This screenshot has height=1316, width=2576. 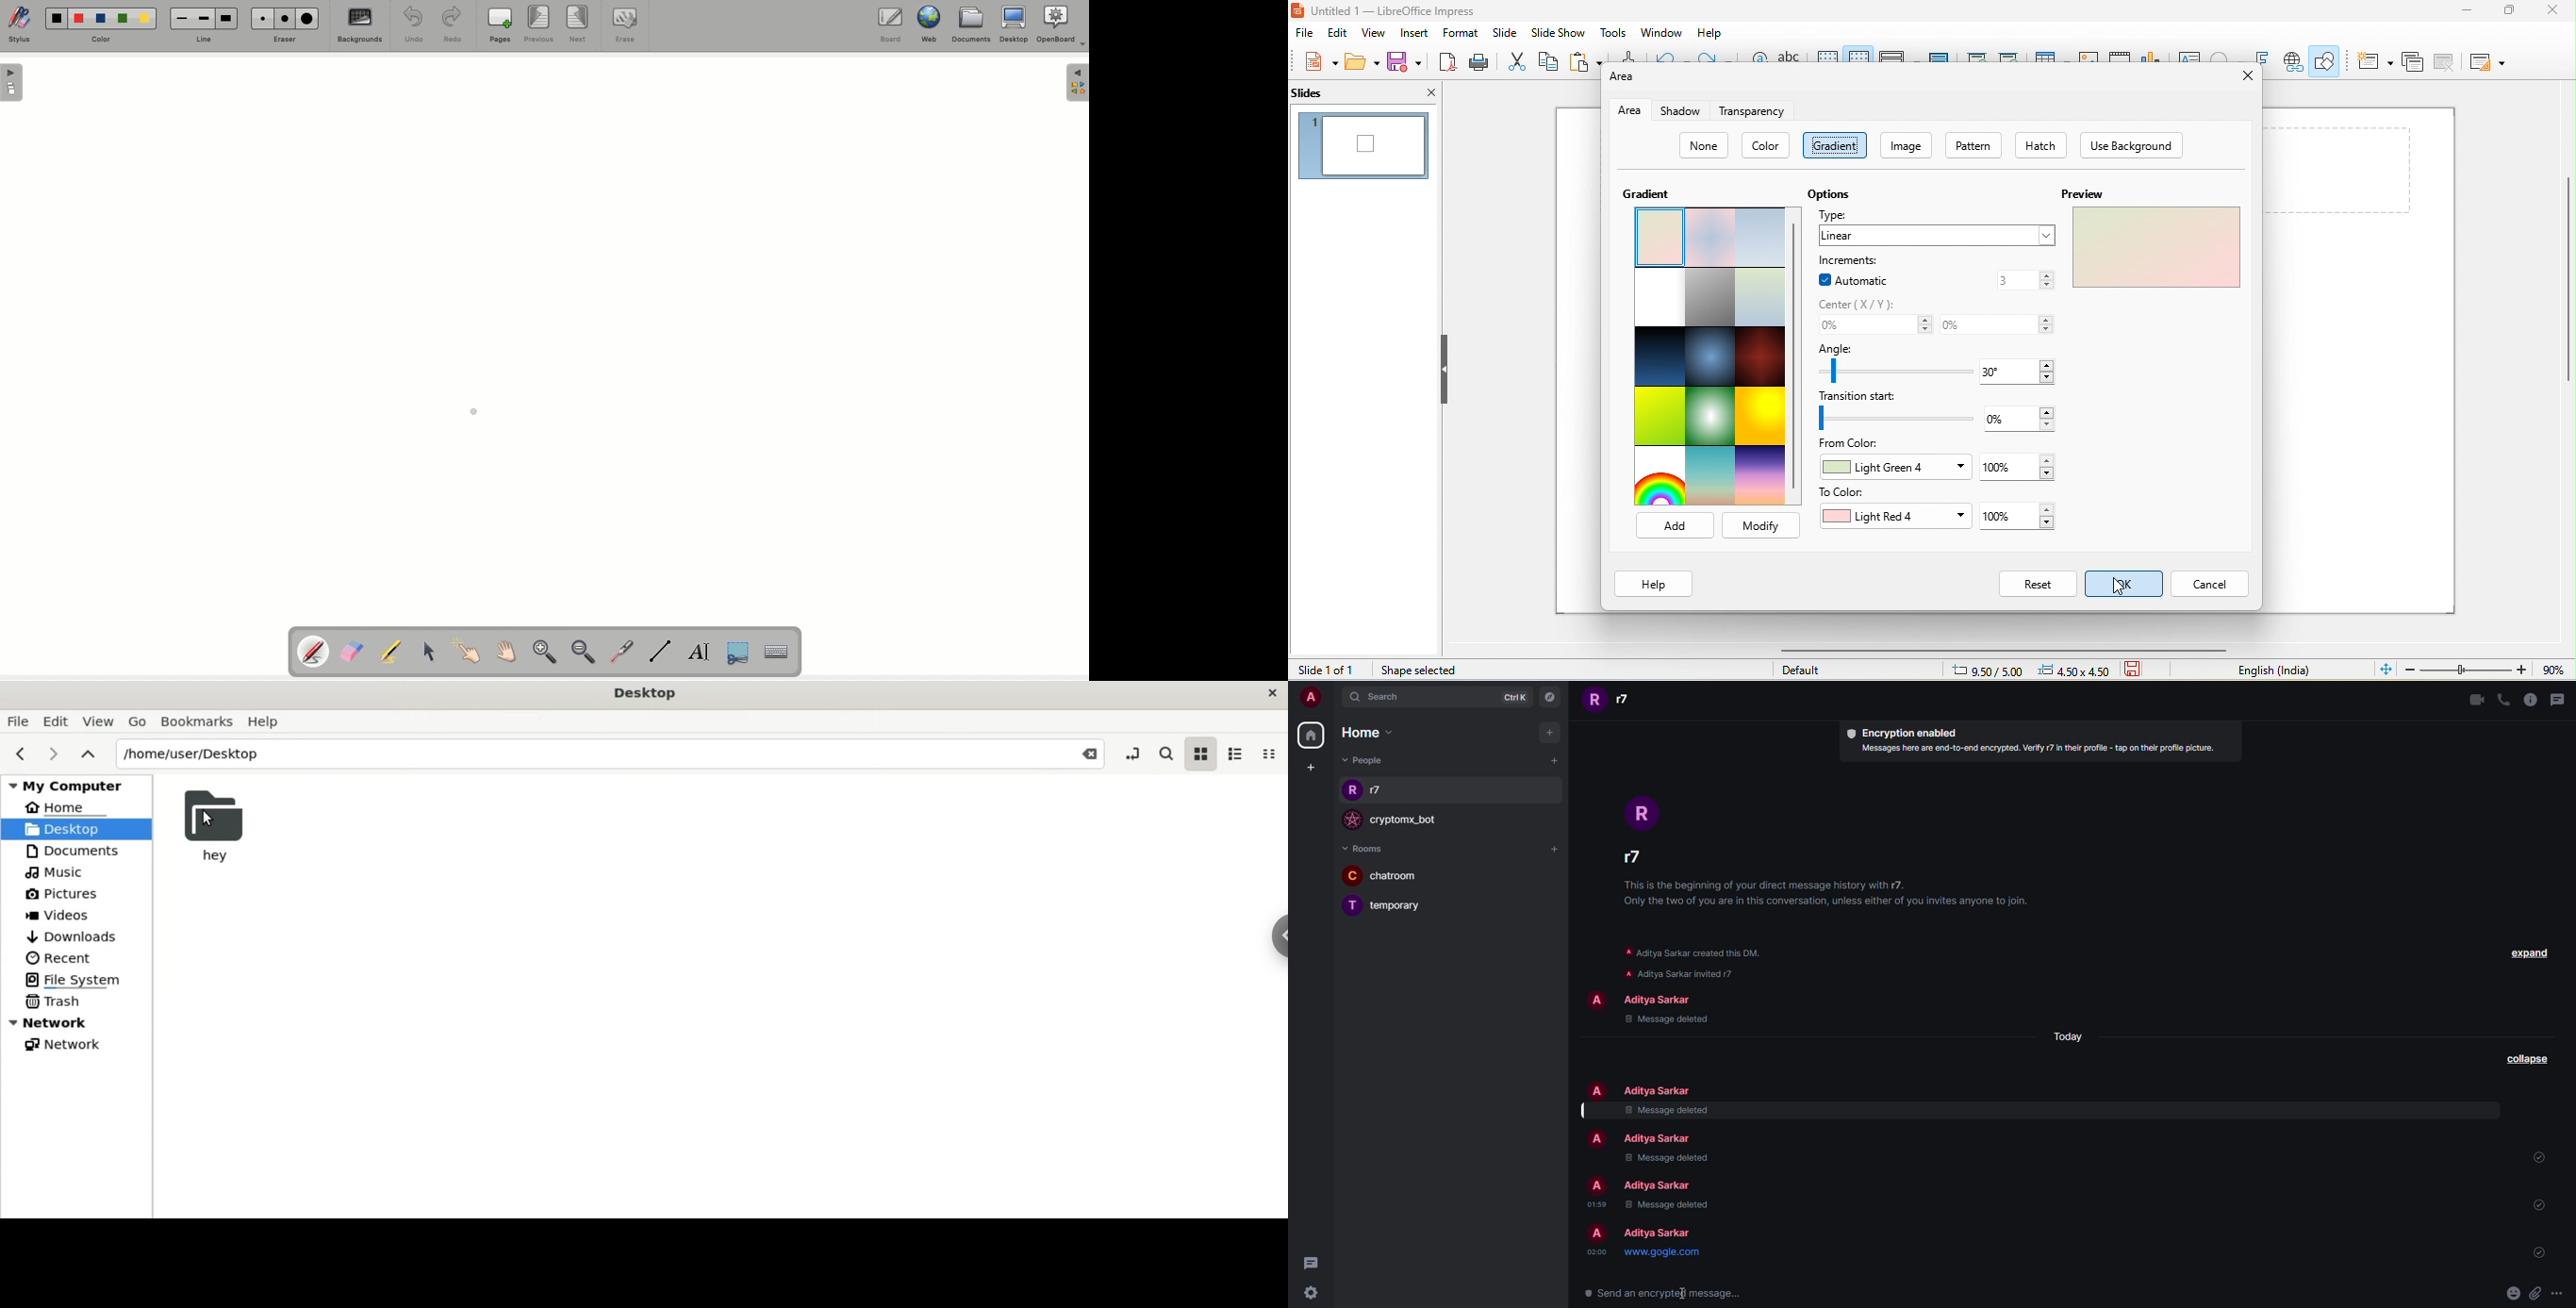 I want to click on adjust, so click(x=1923, y=323).